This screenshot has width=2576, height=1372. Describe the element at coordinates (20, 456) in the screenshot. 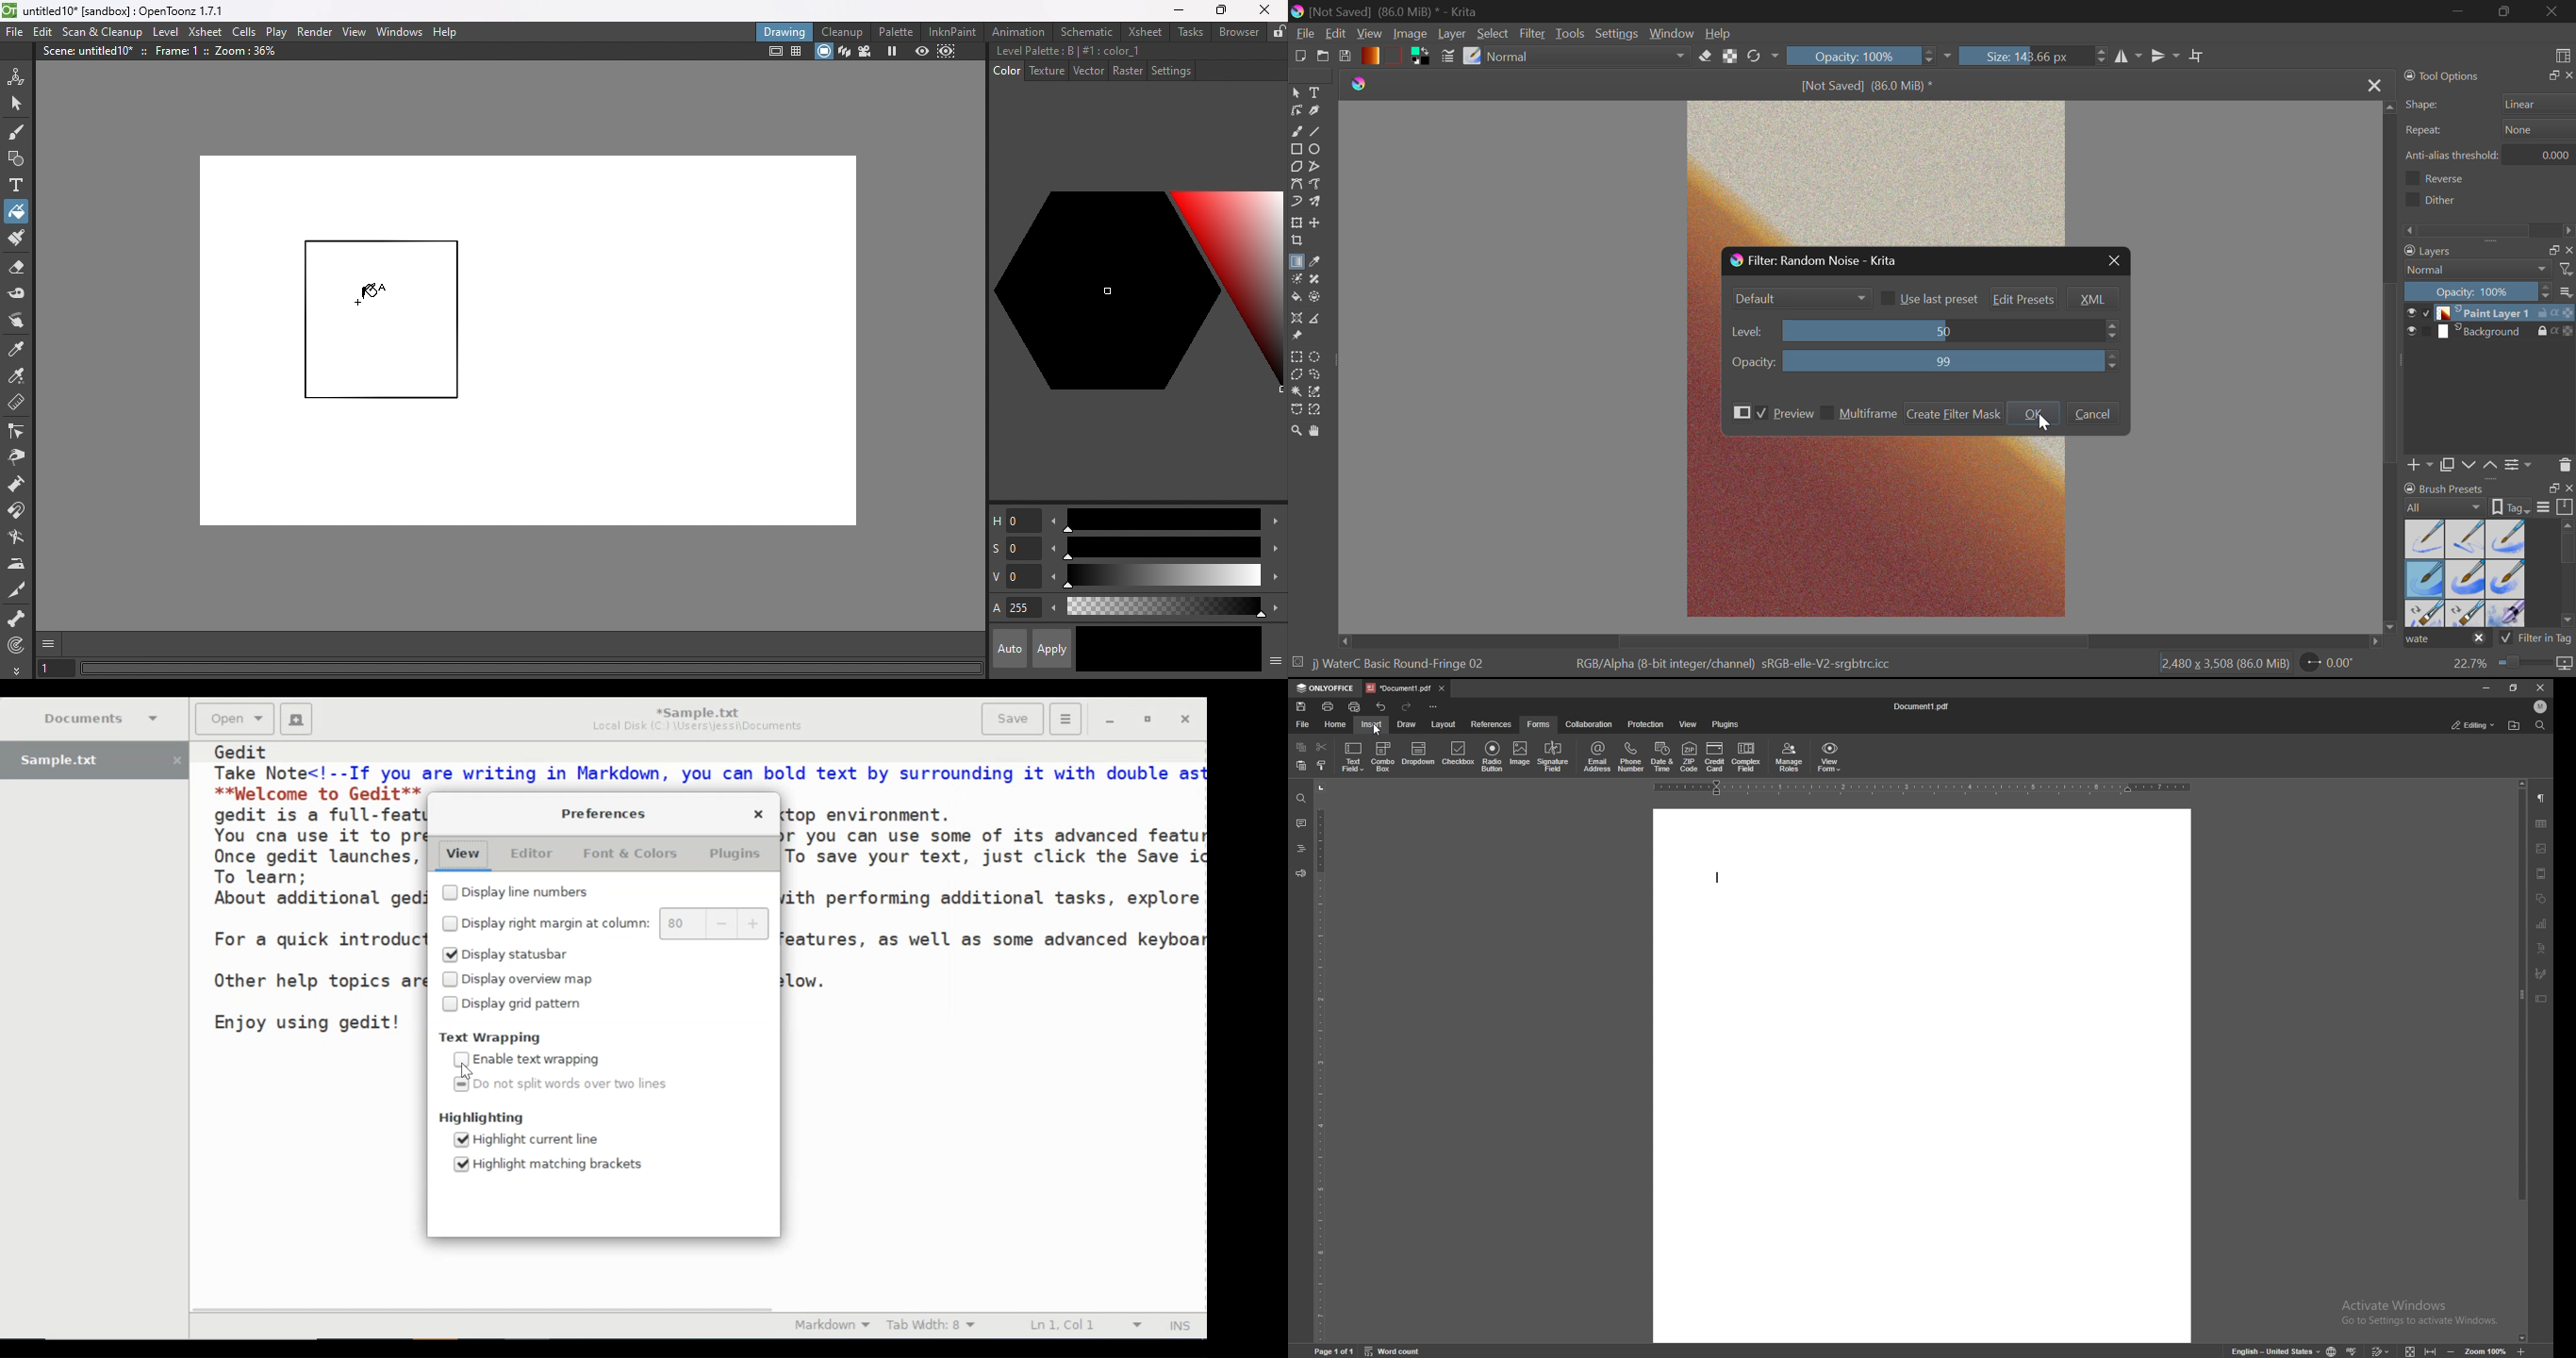

I see `Pinch tool` at that location.